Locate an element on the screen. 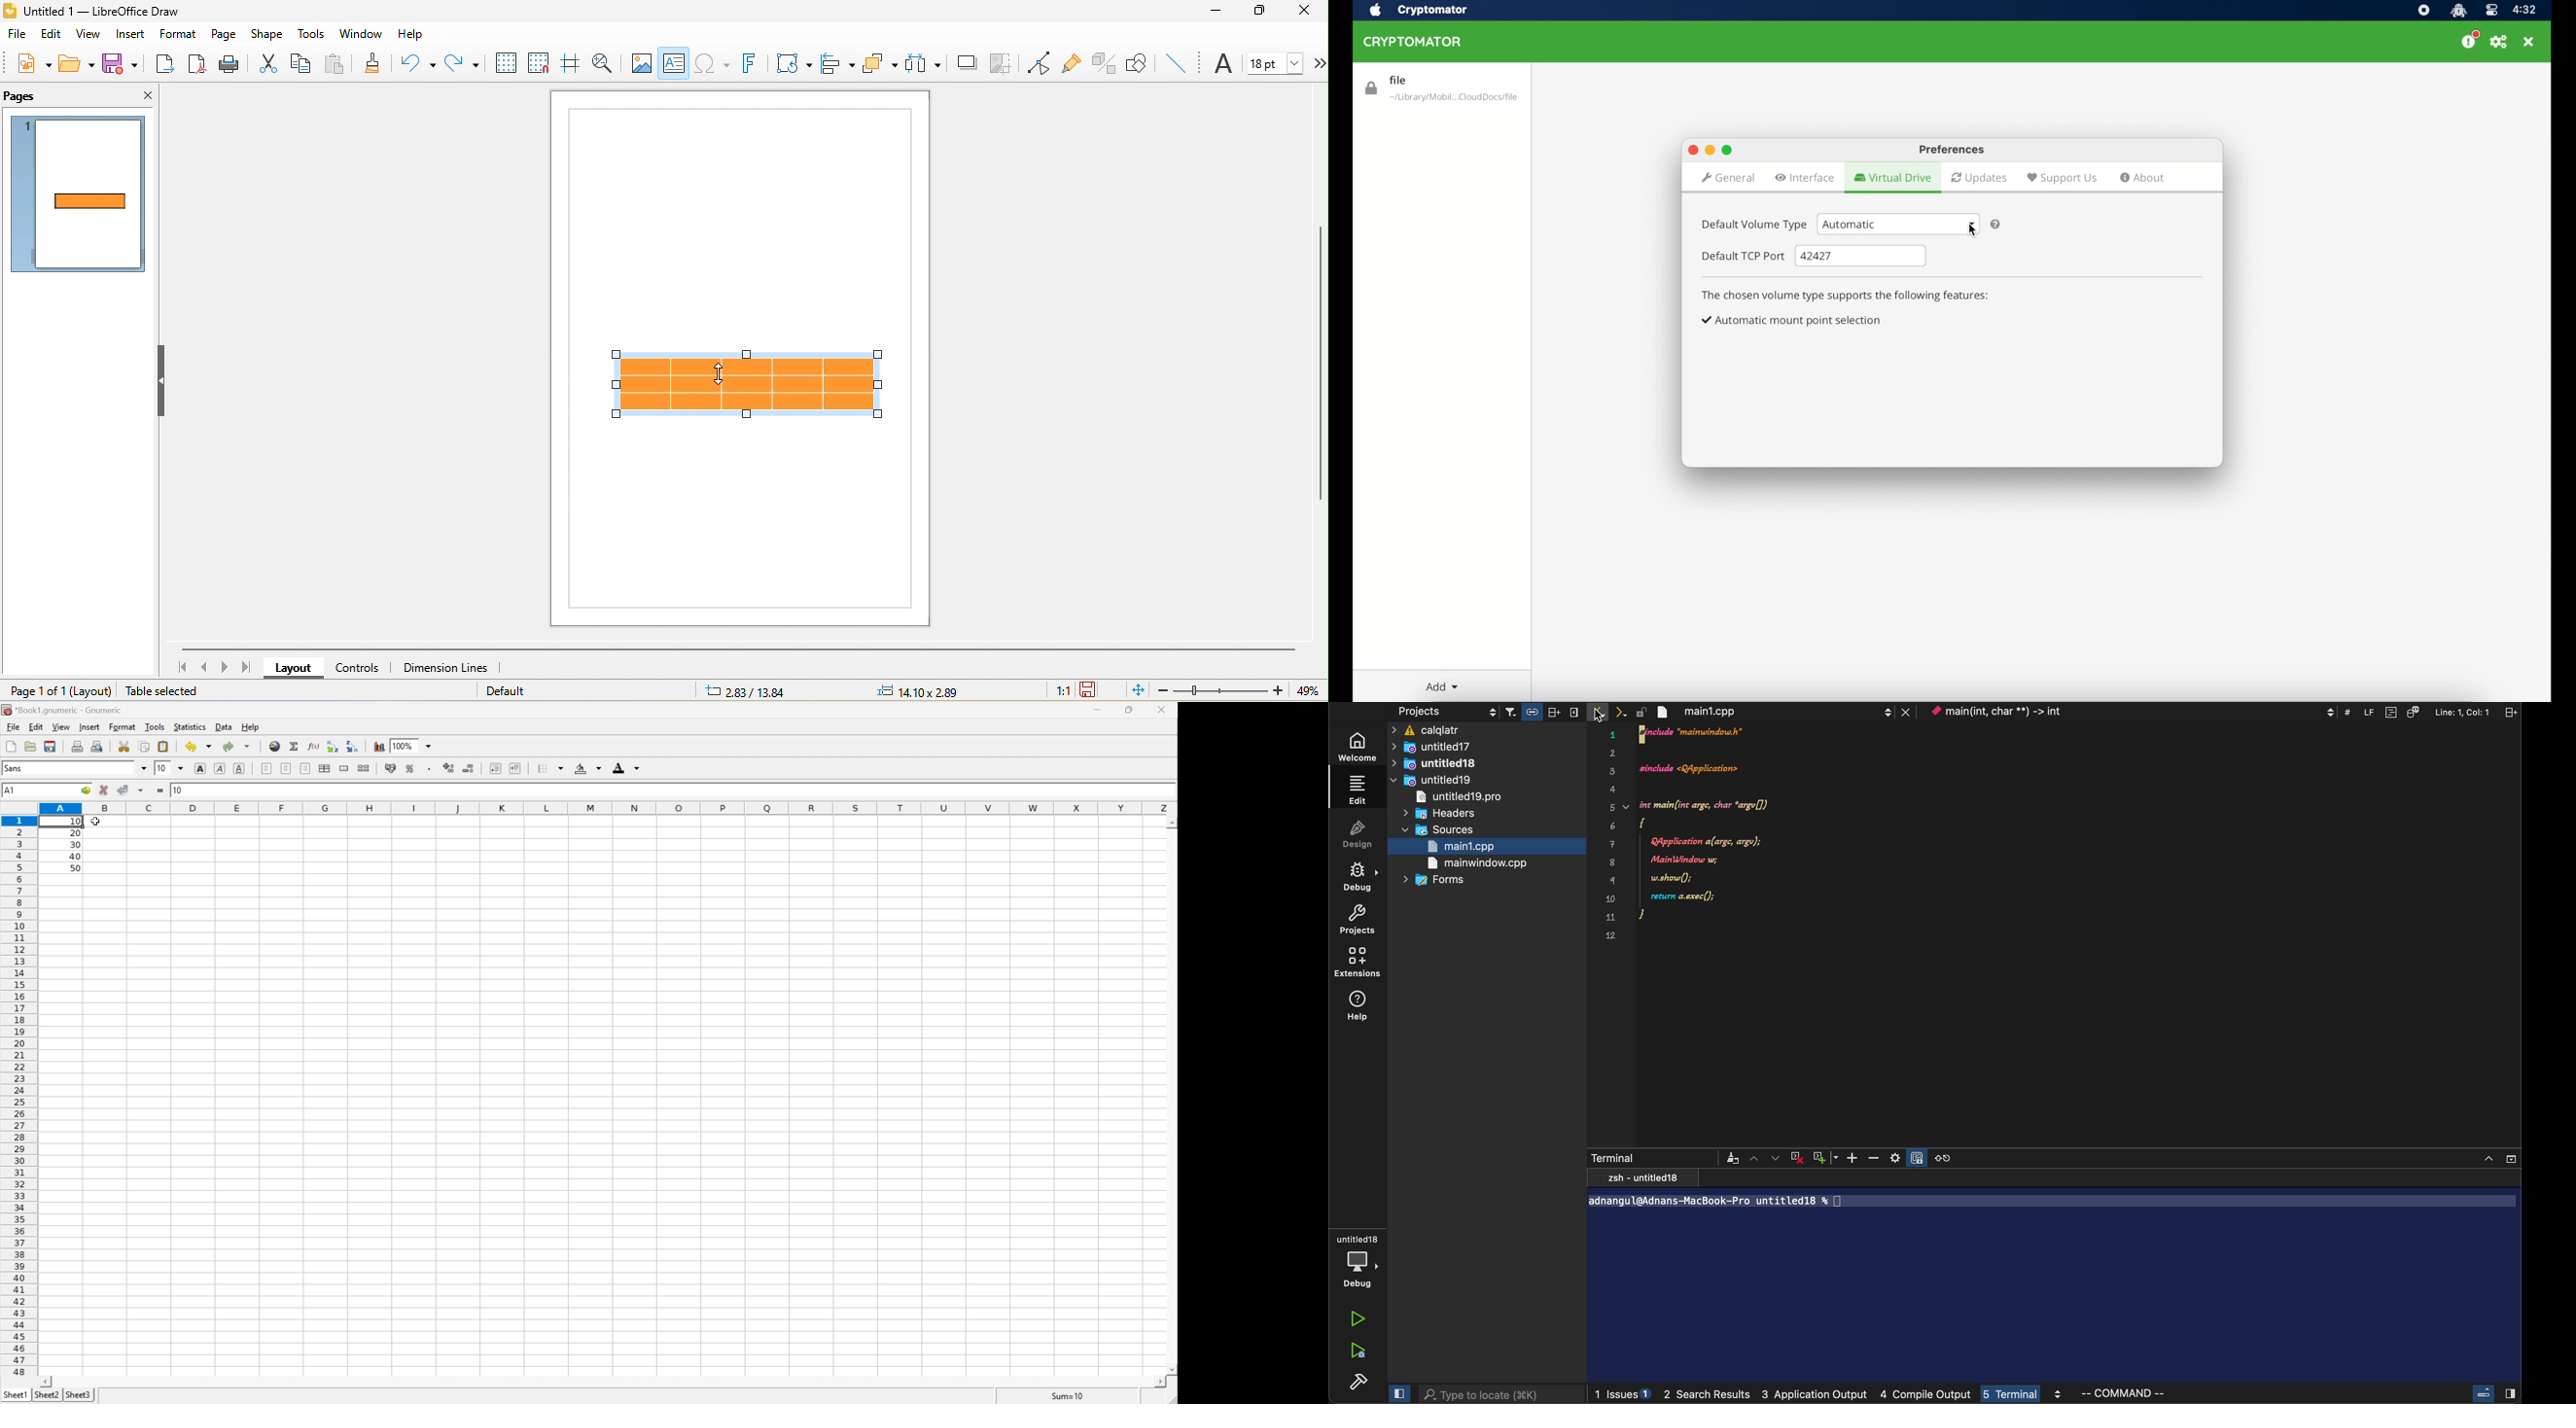 This screenshot has width=2576, height=1428. helpline while moving is located at coordinates (571, 63).